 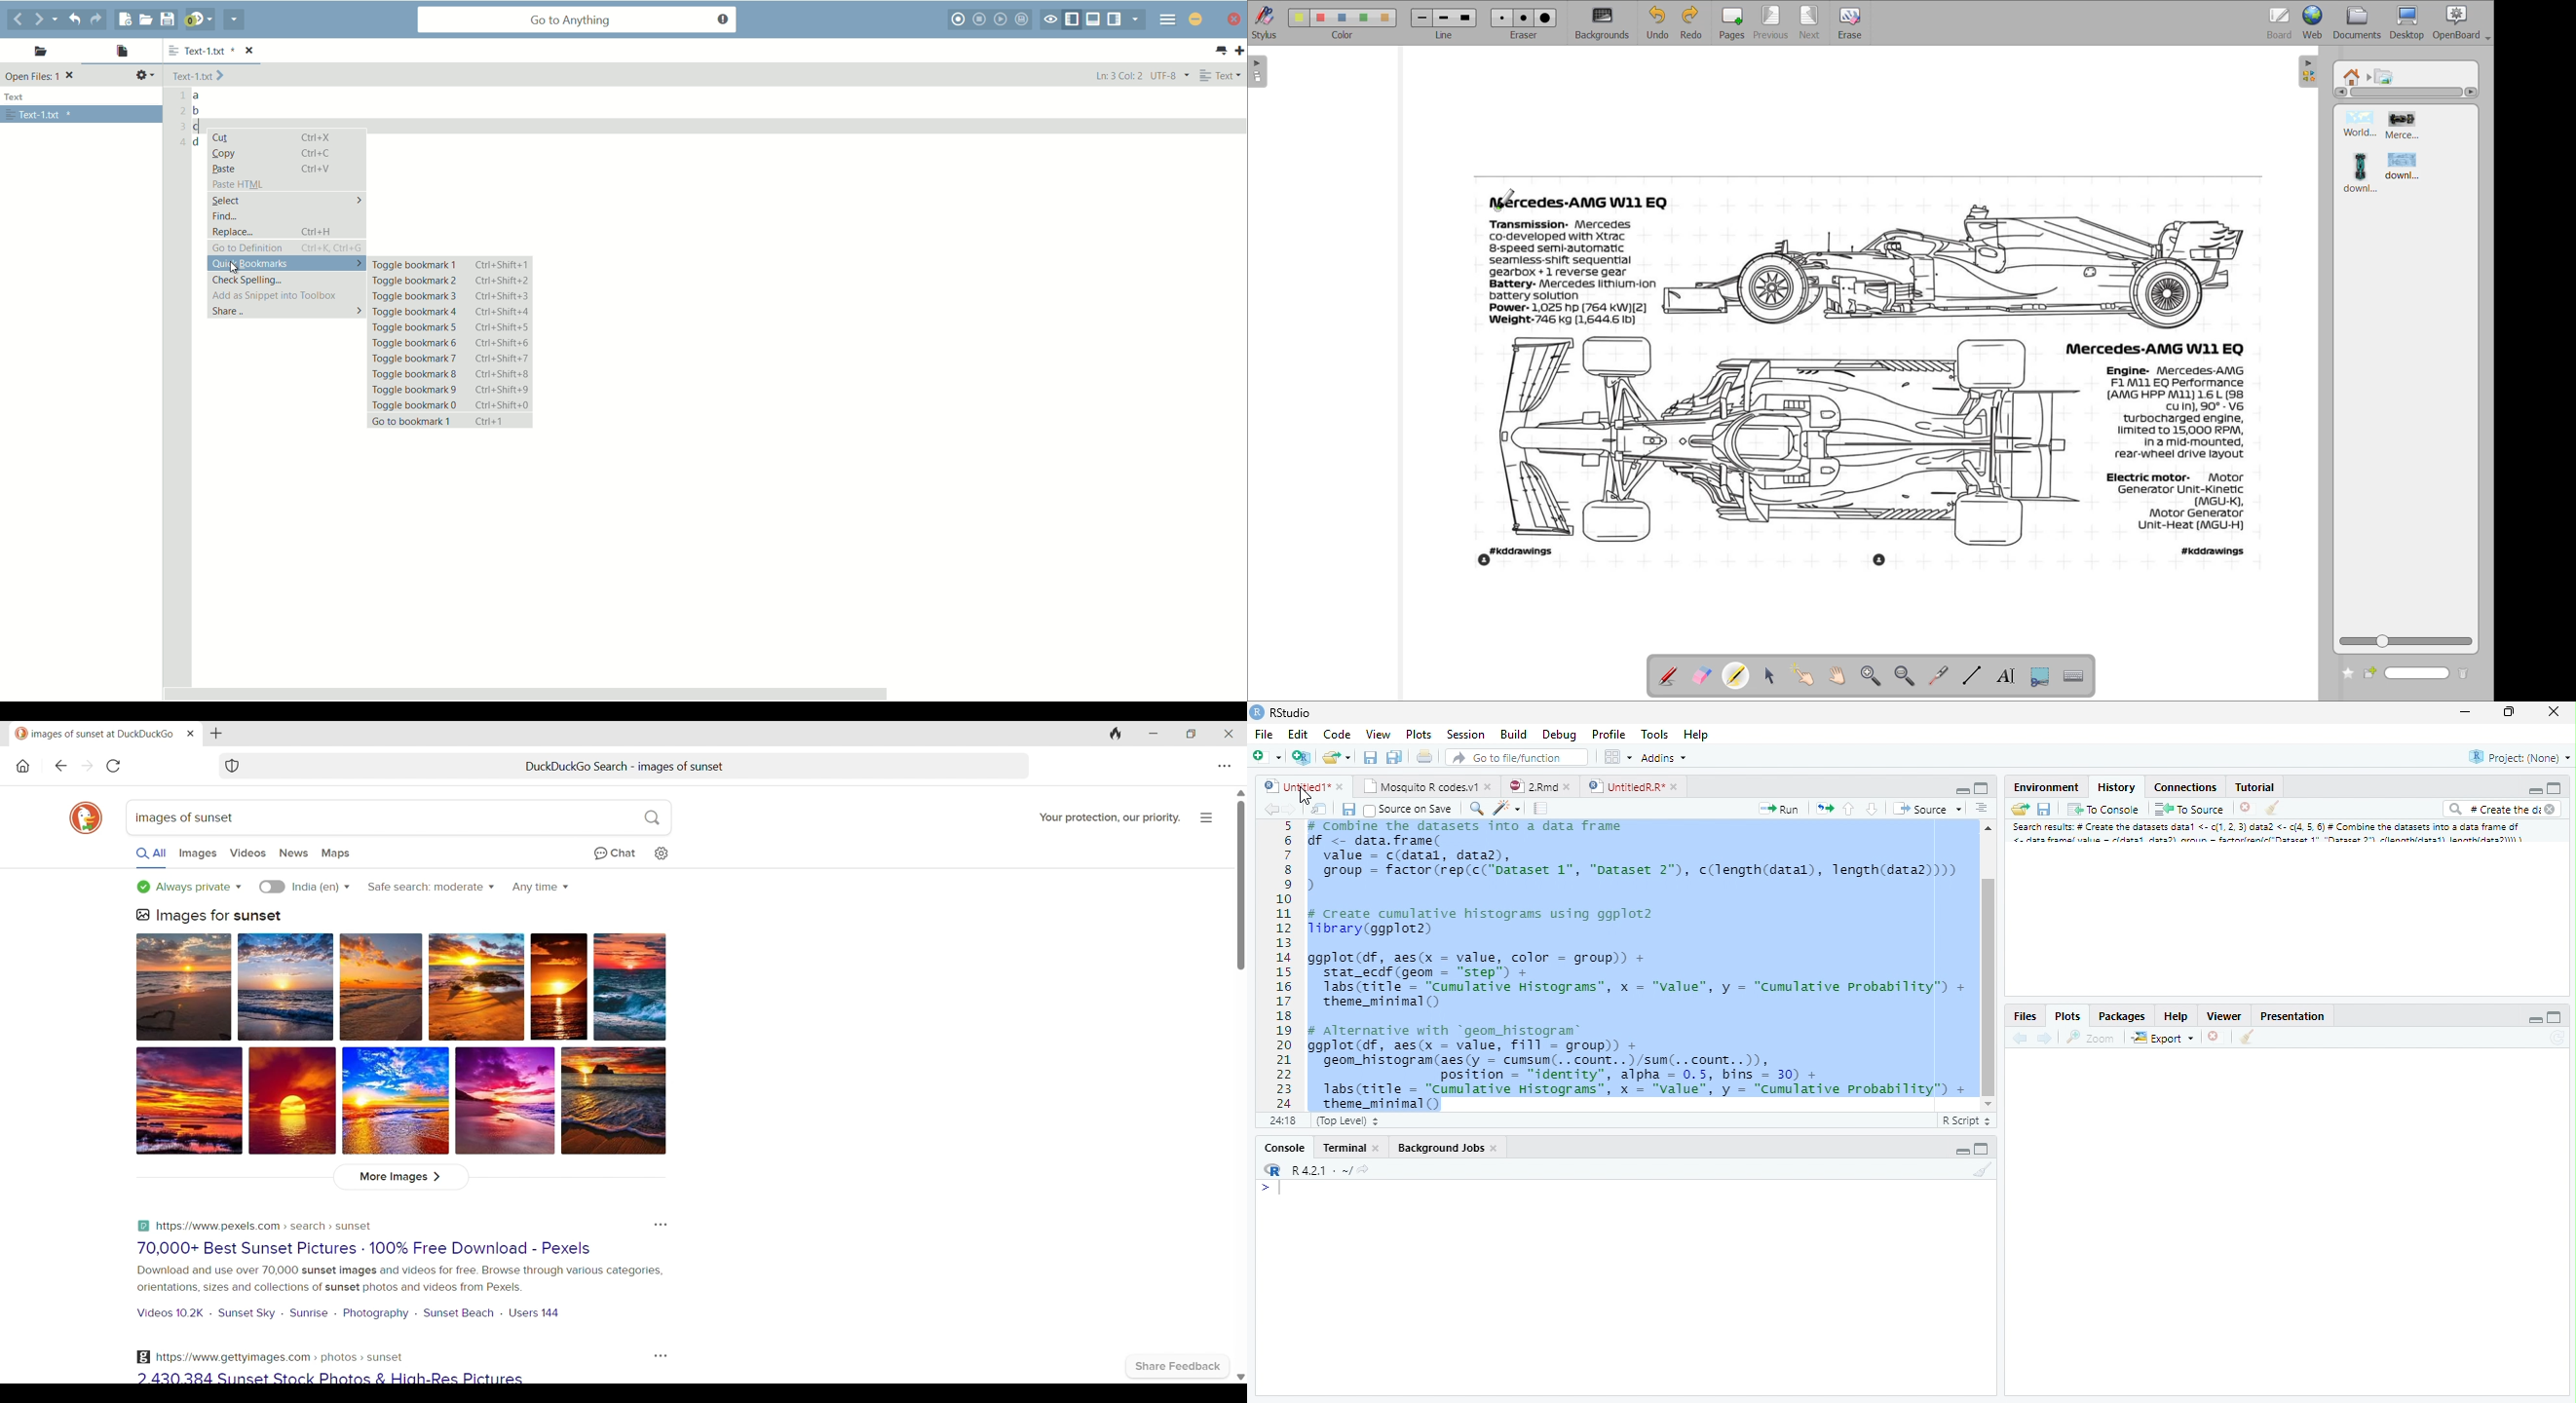 What do you see at coordinates (1476, 811) in the screenshot?
I see `Zoom` at bounding box center [1476, 811].